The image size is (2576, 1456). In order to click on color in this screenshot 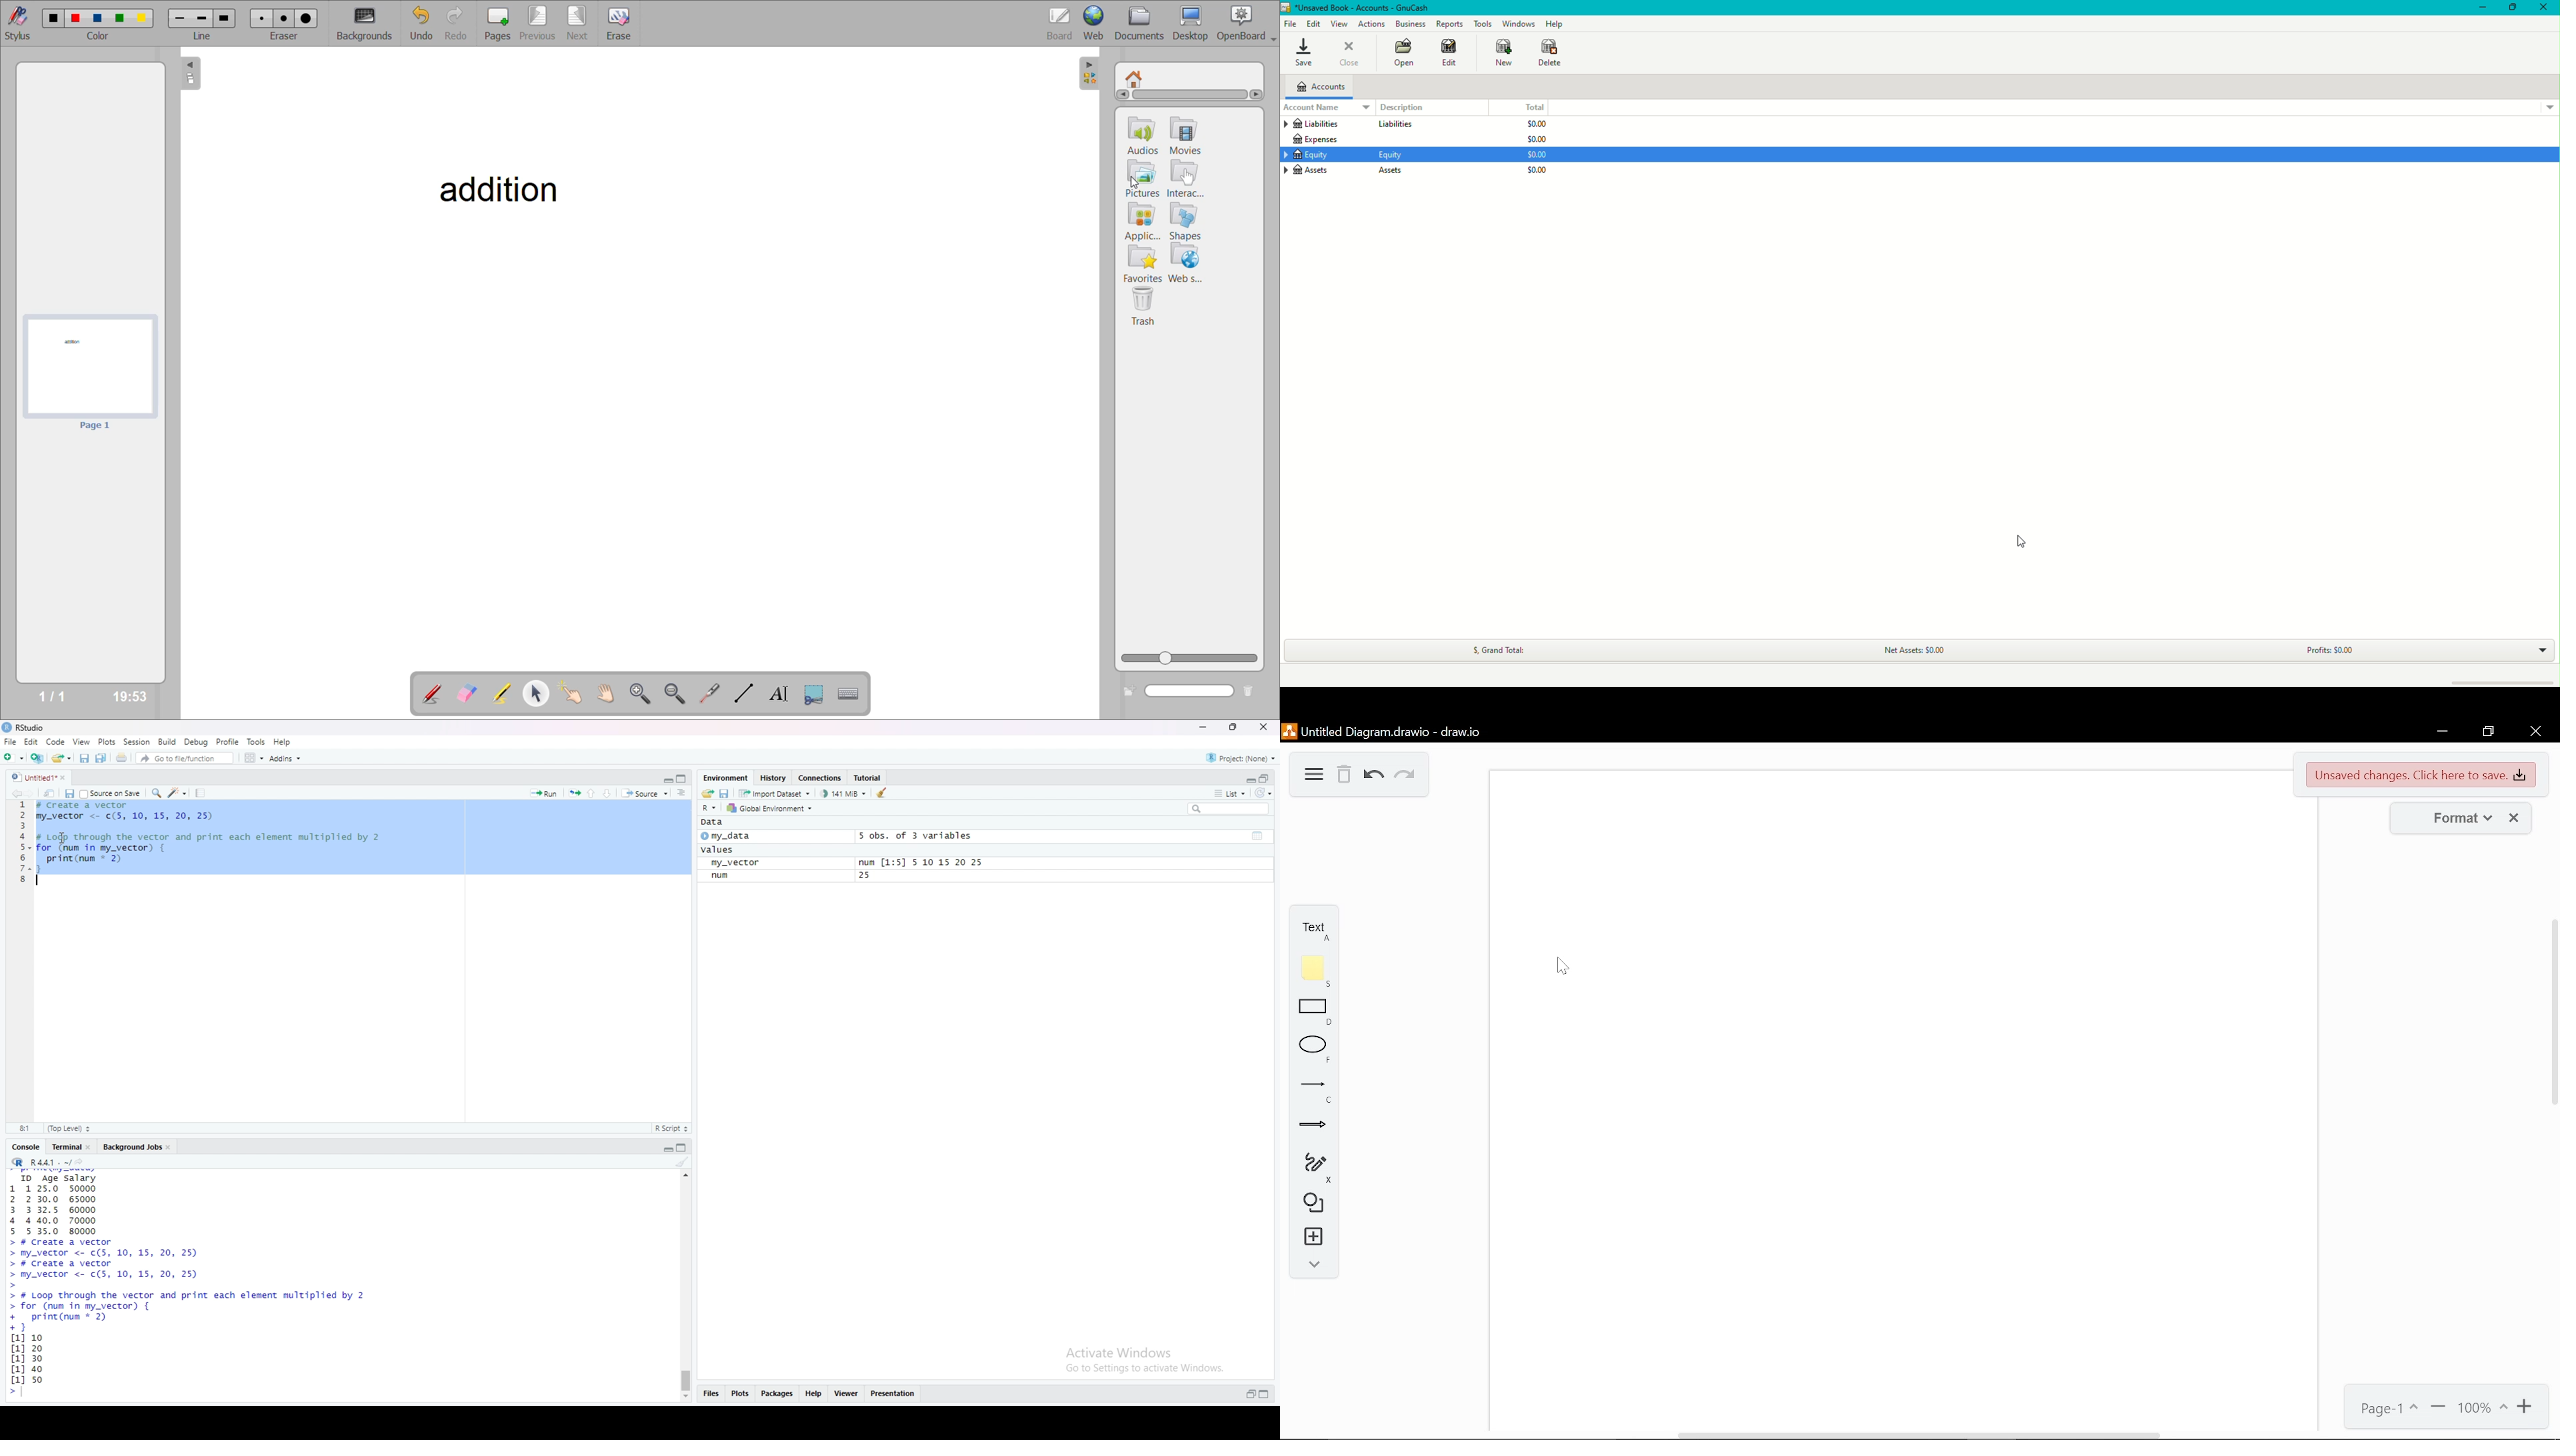, I will do `click(99, 33)`.